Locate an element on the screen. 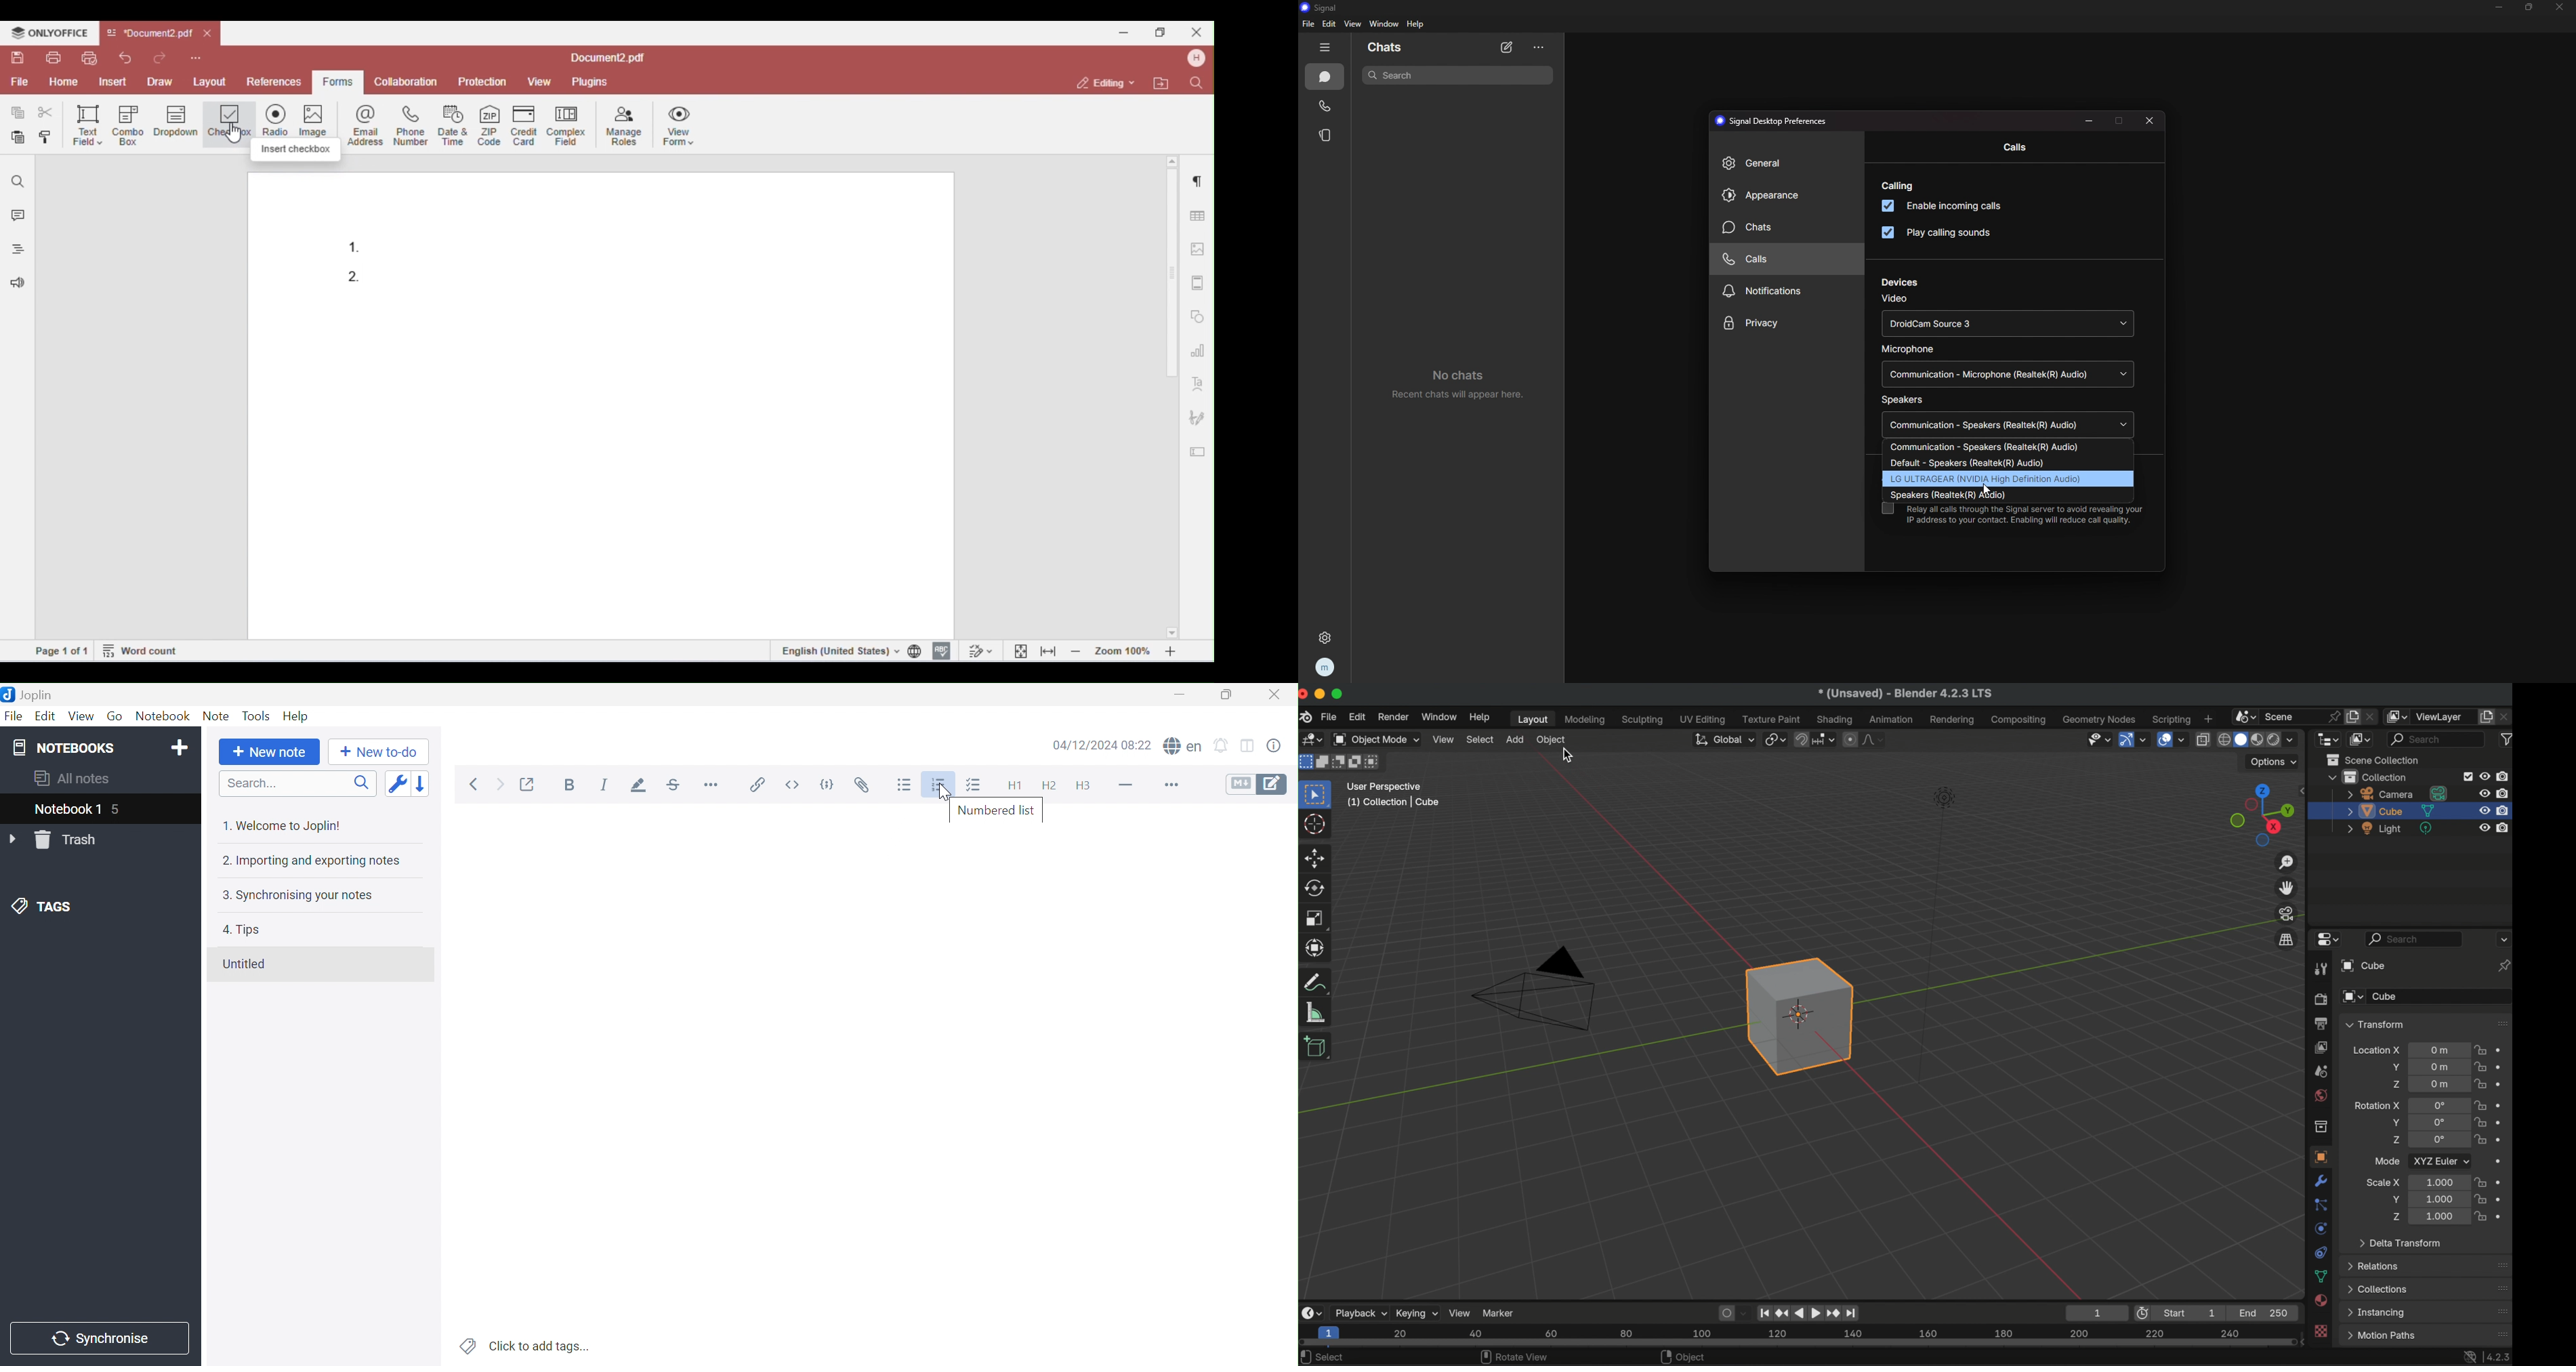 The height and width of the screenshot is (1372, 2576). Tools is located at coordinates (255, 716).